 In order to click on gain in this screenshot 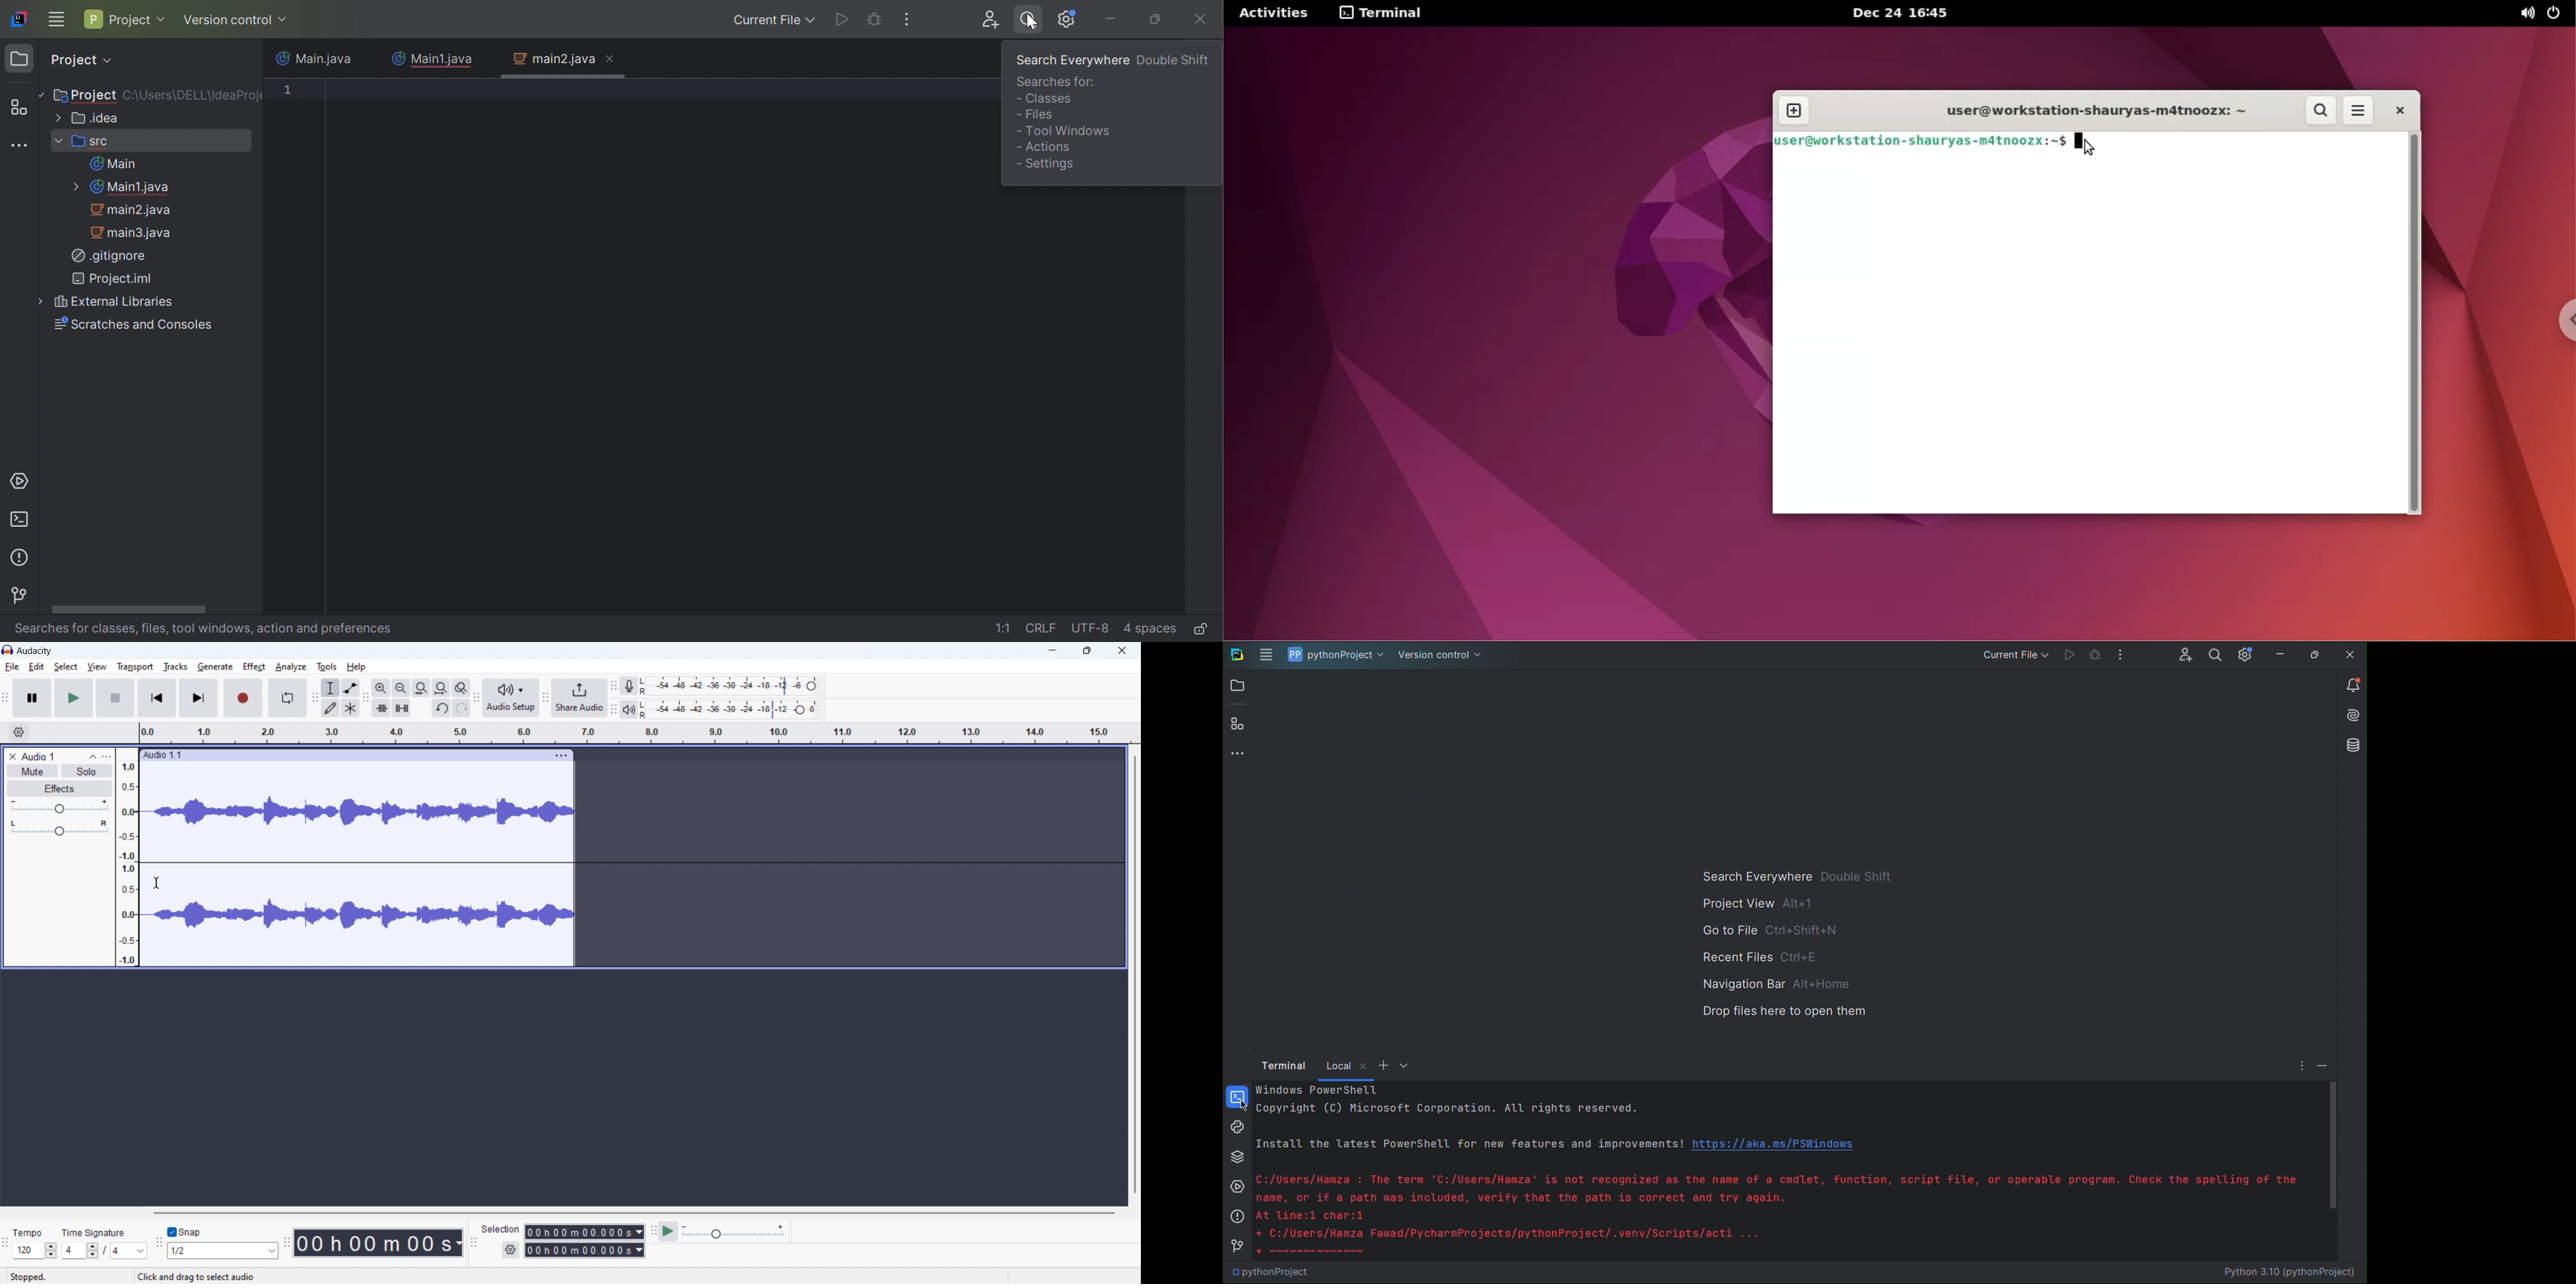, I will do `click(59, 807)`.